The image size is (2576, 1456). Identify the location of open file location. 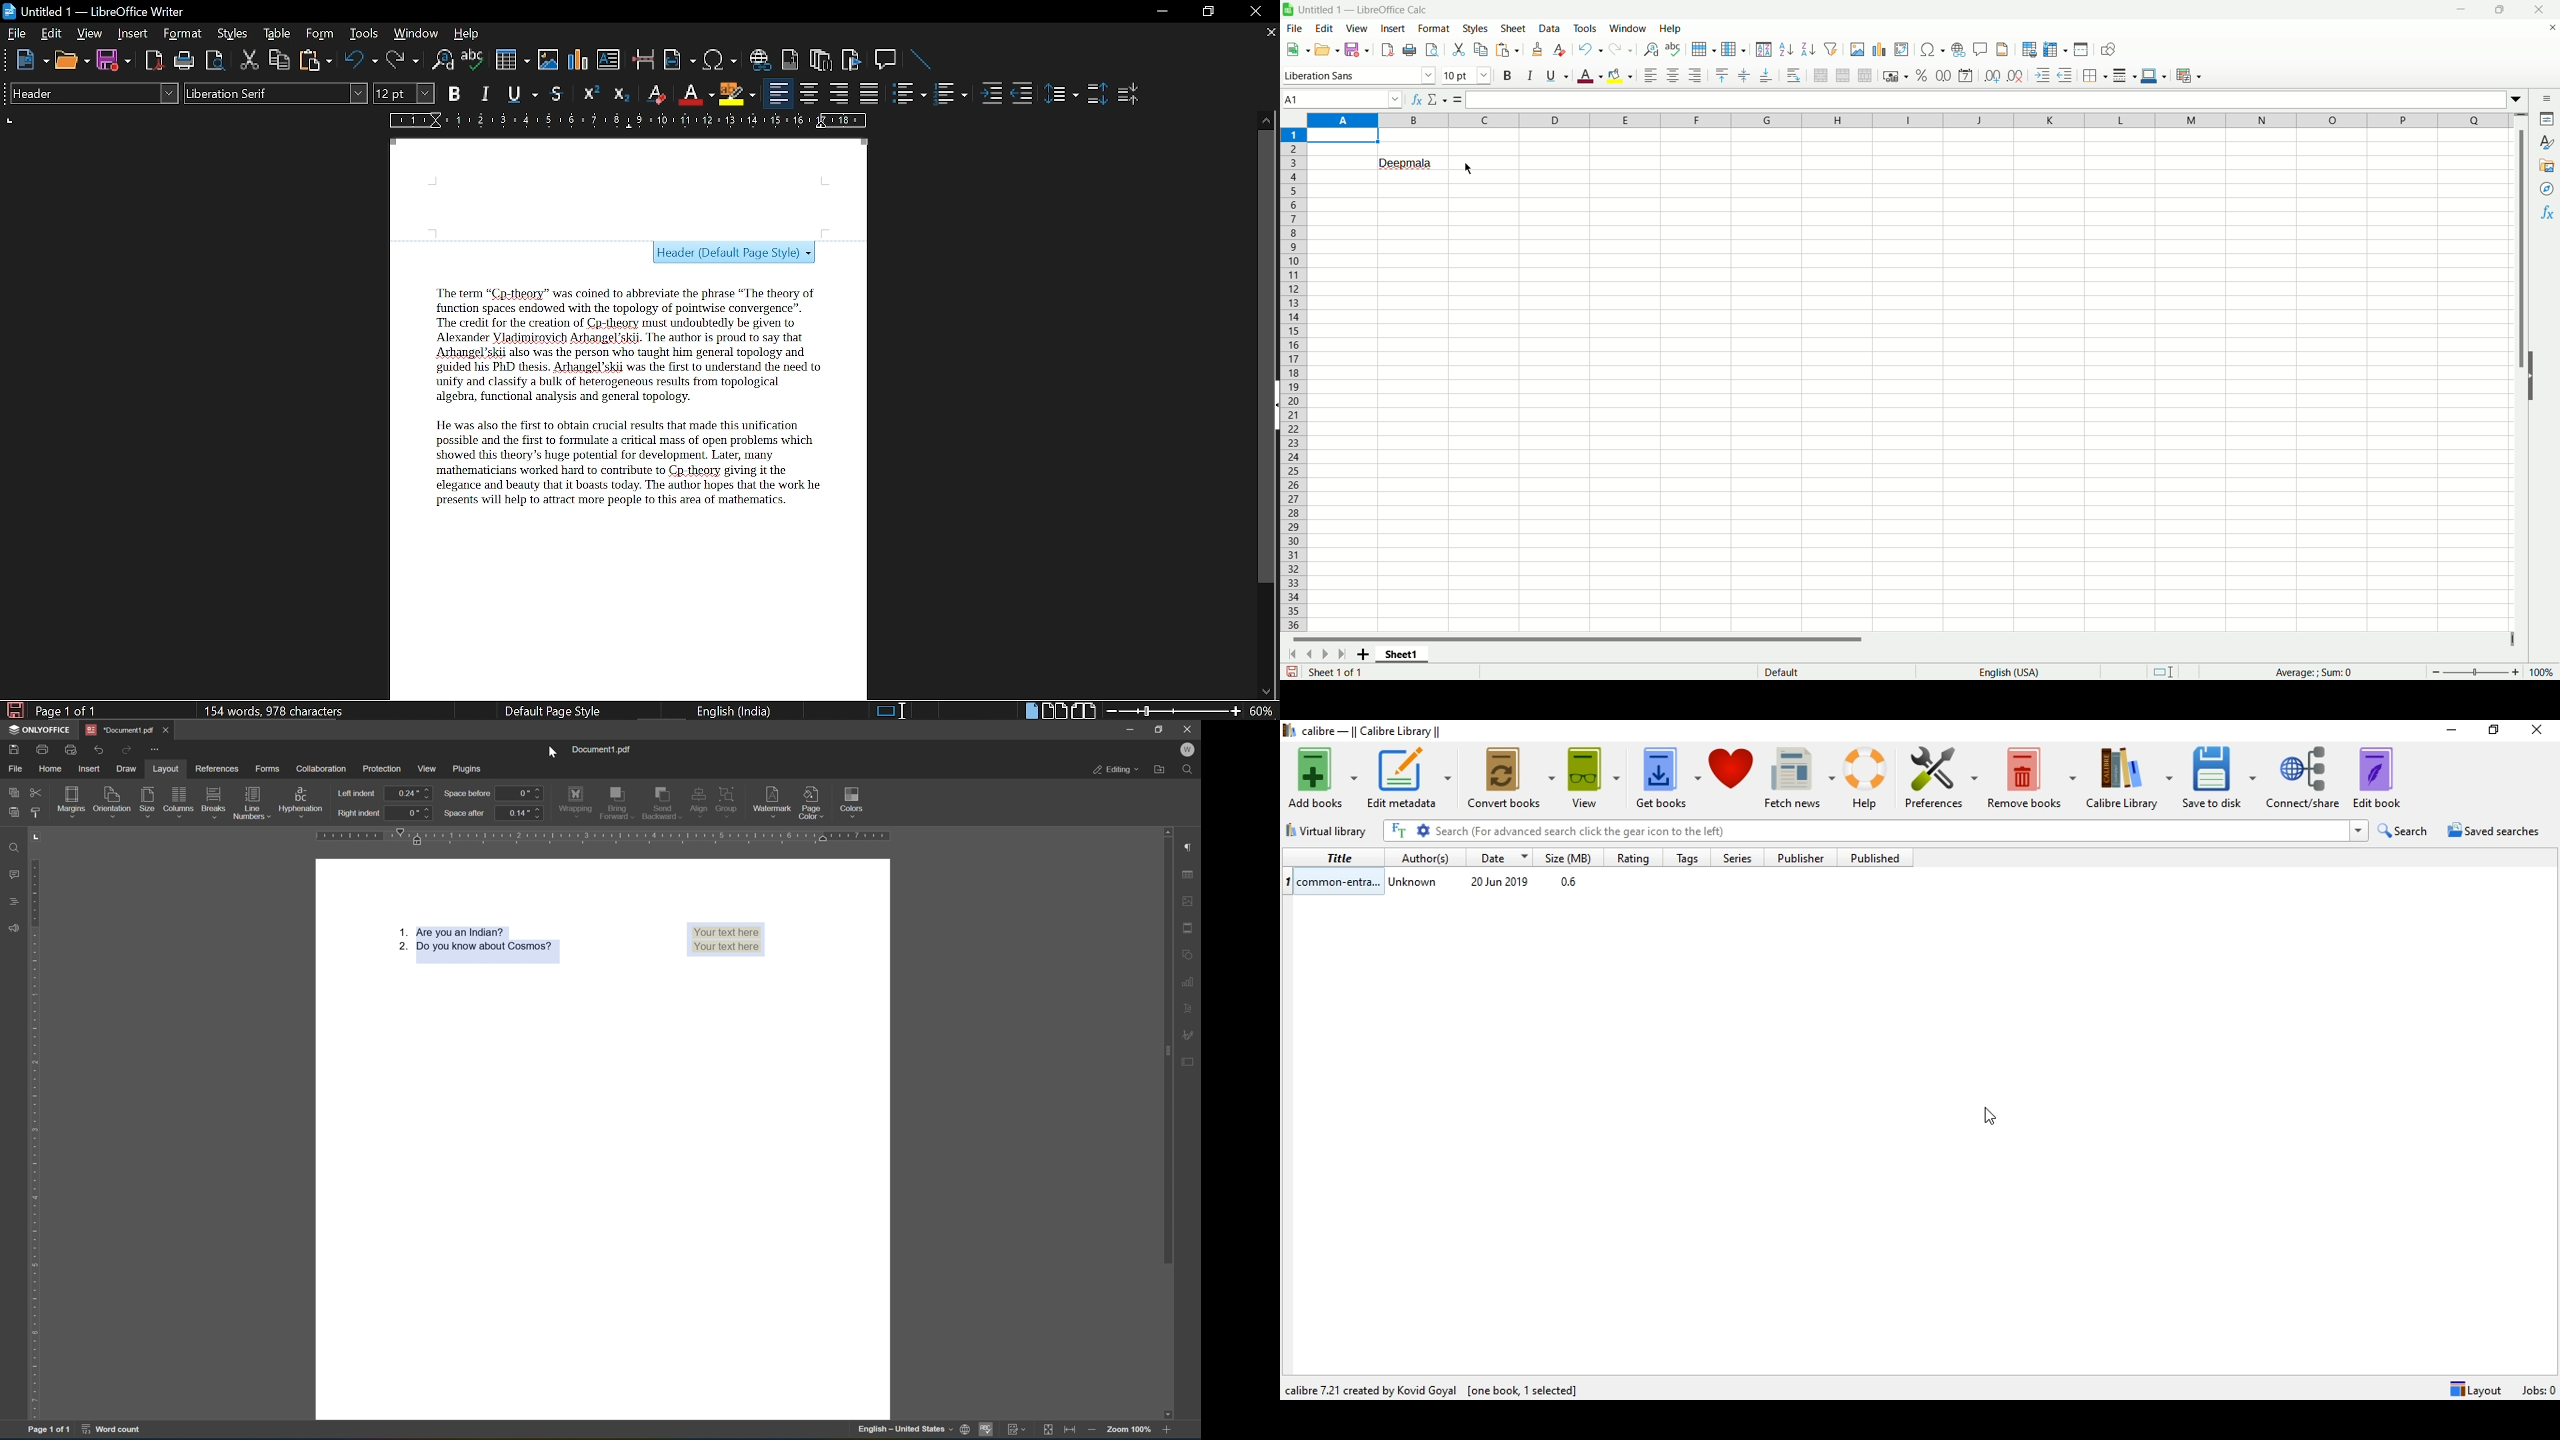
(1161, 769).